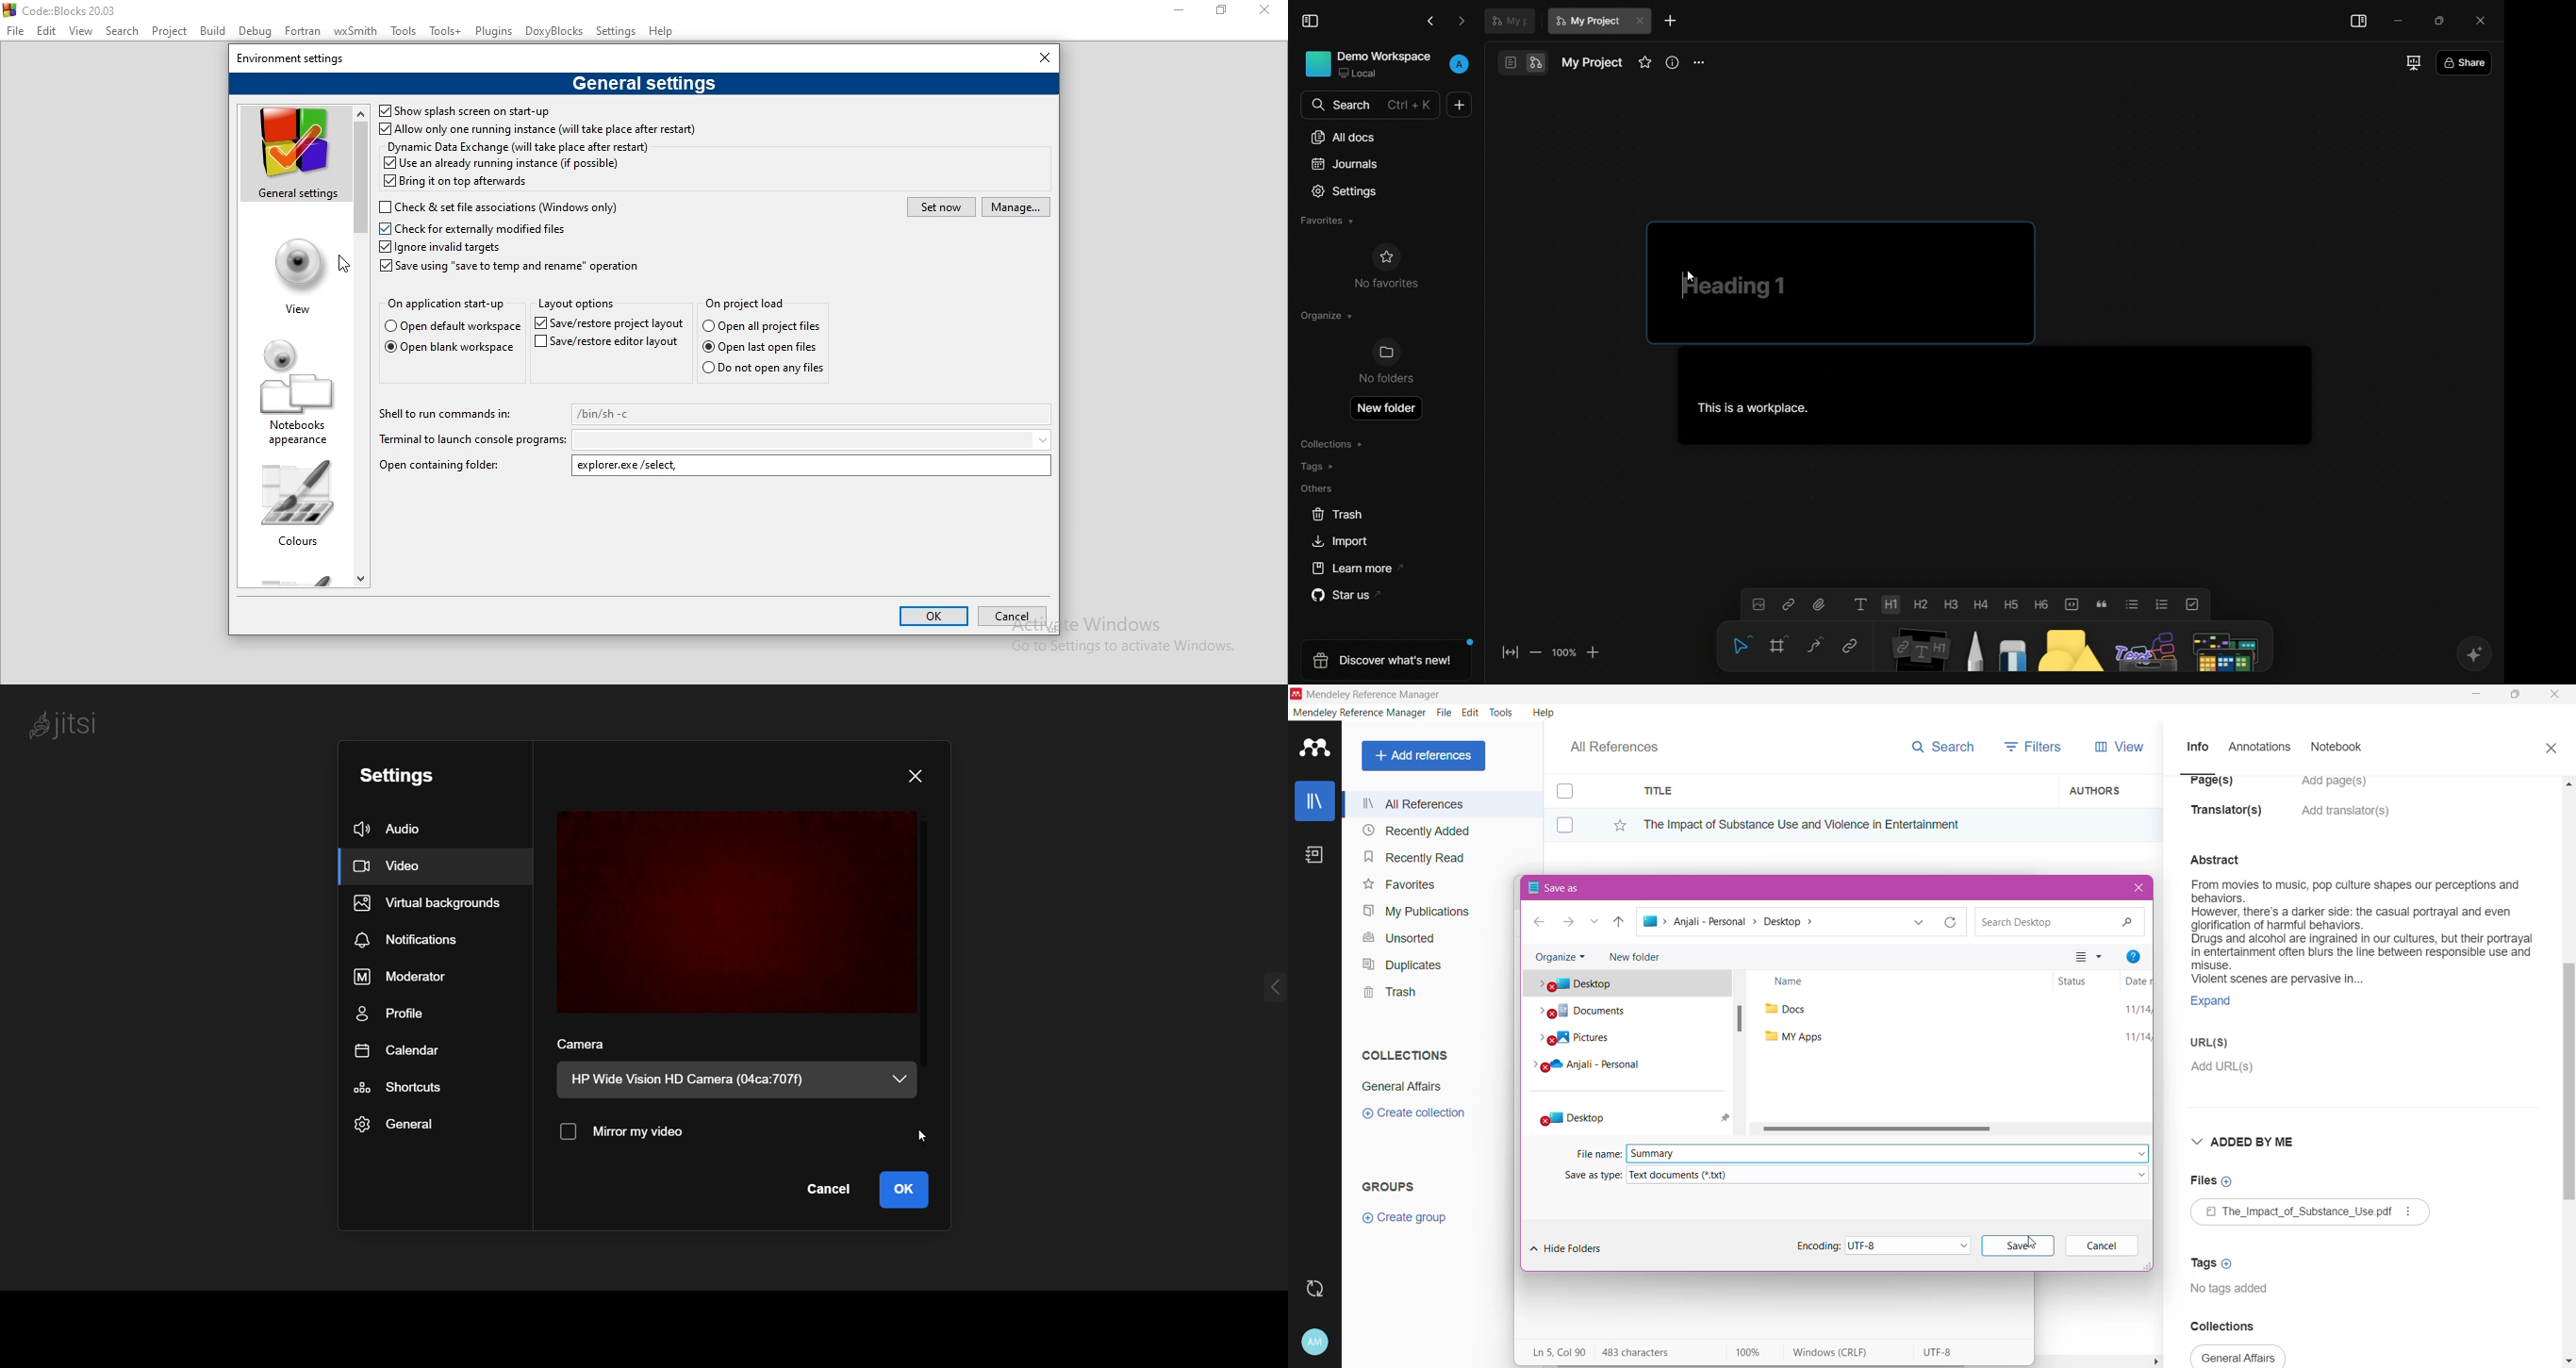  I want to click on New Folder, so click(1641, 959).